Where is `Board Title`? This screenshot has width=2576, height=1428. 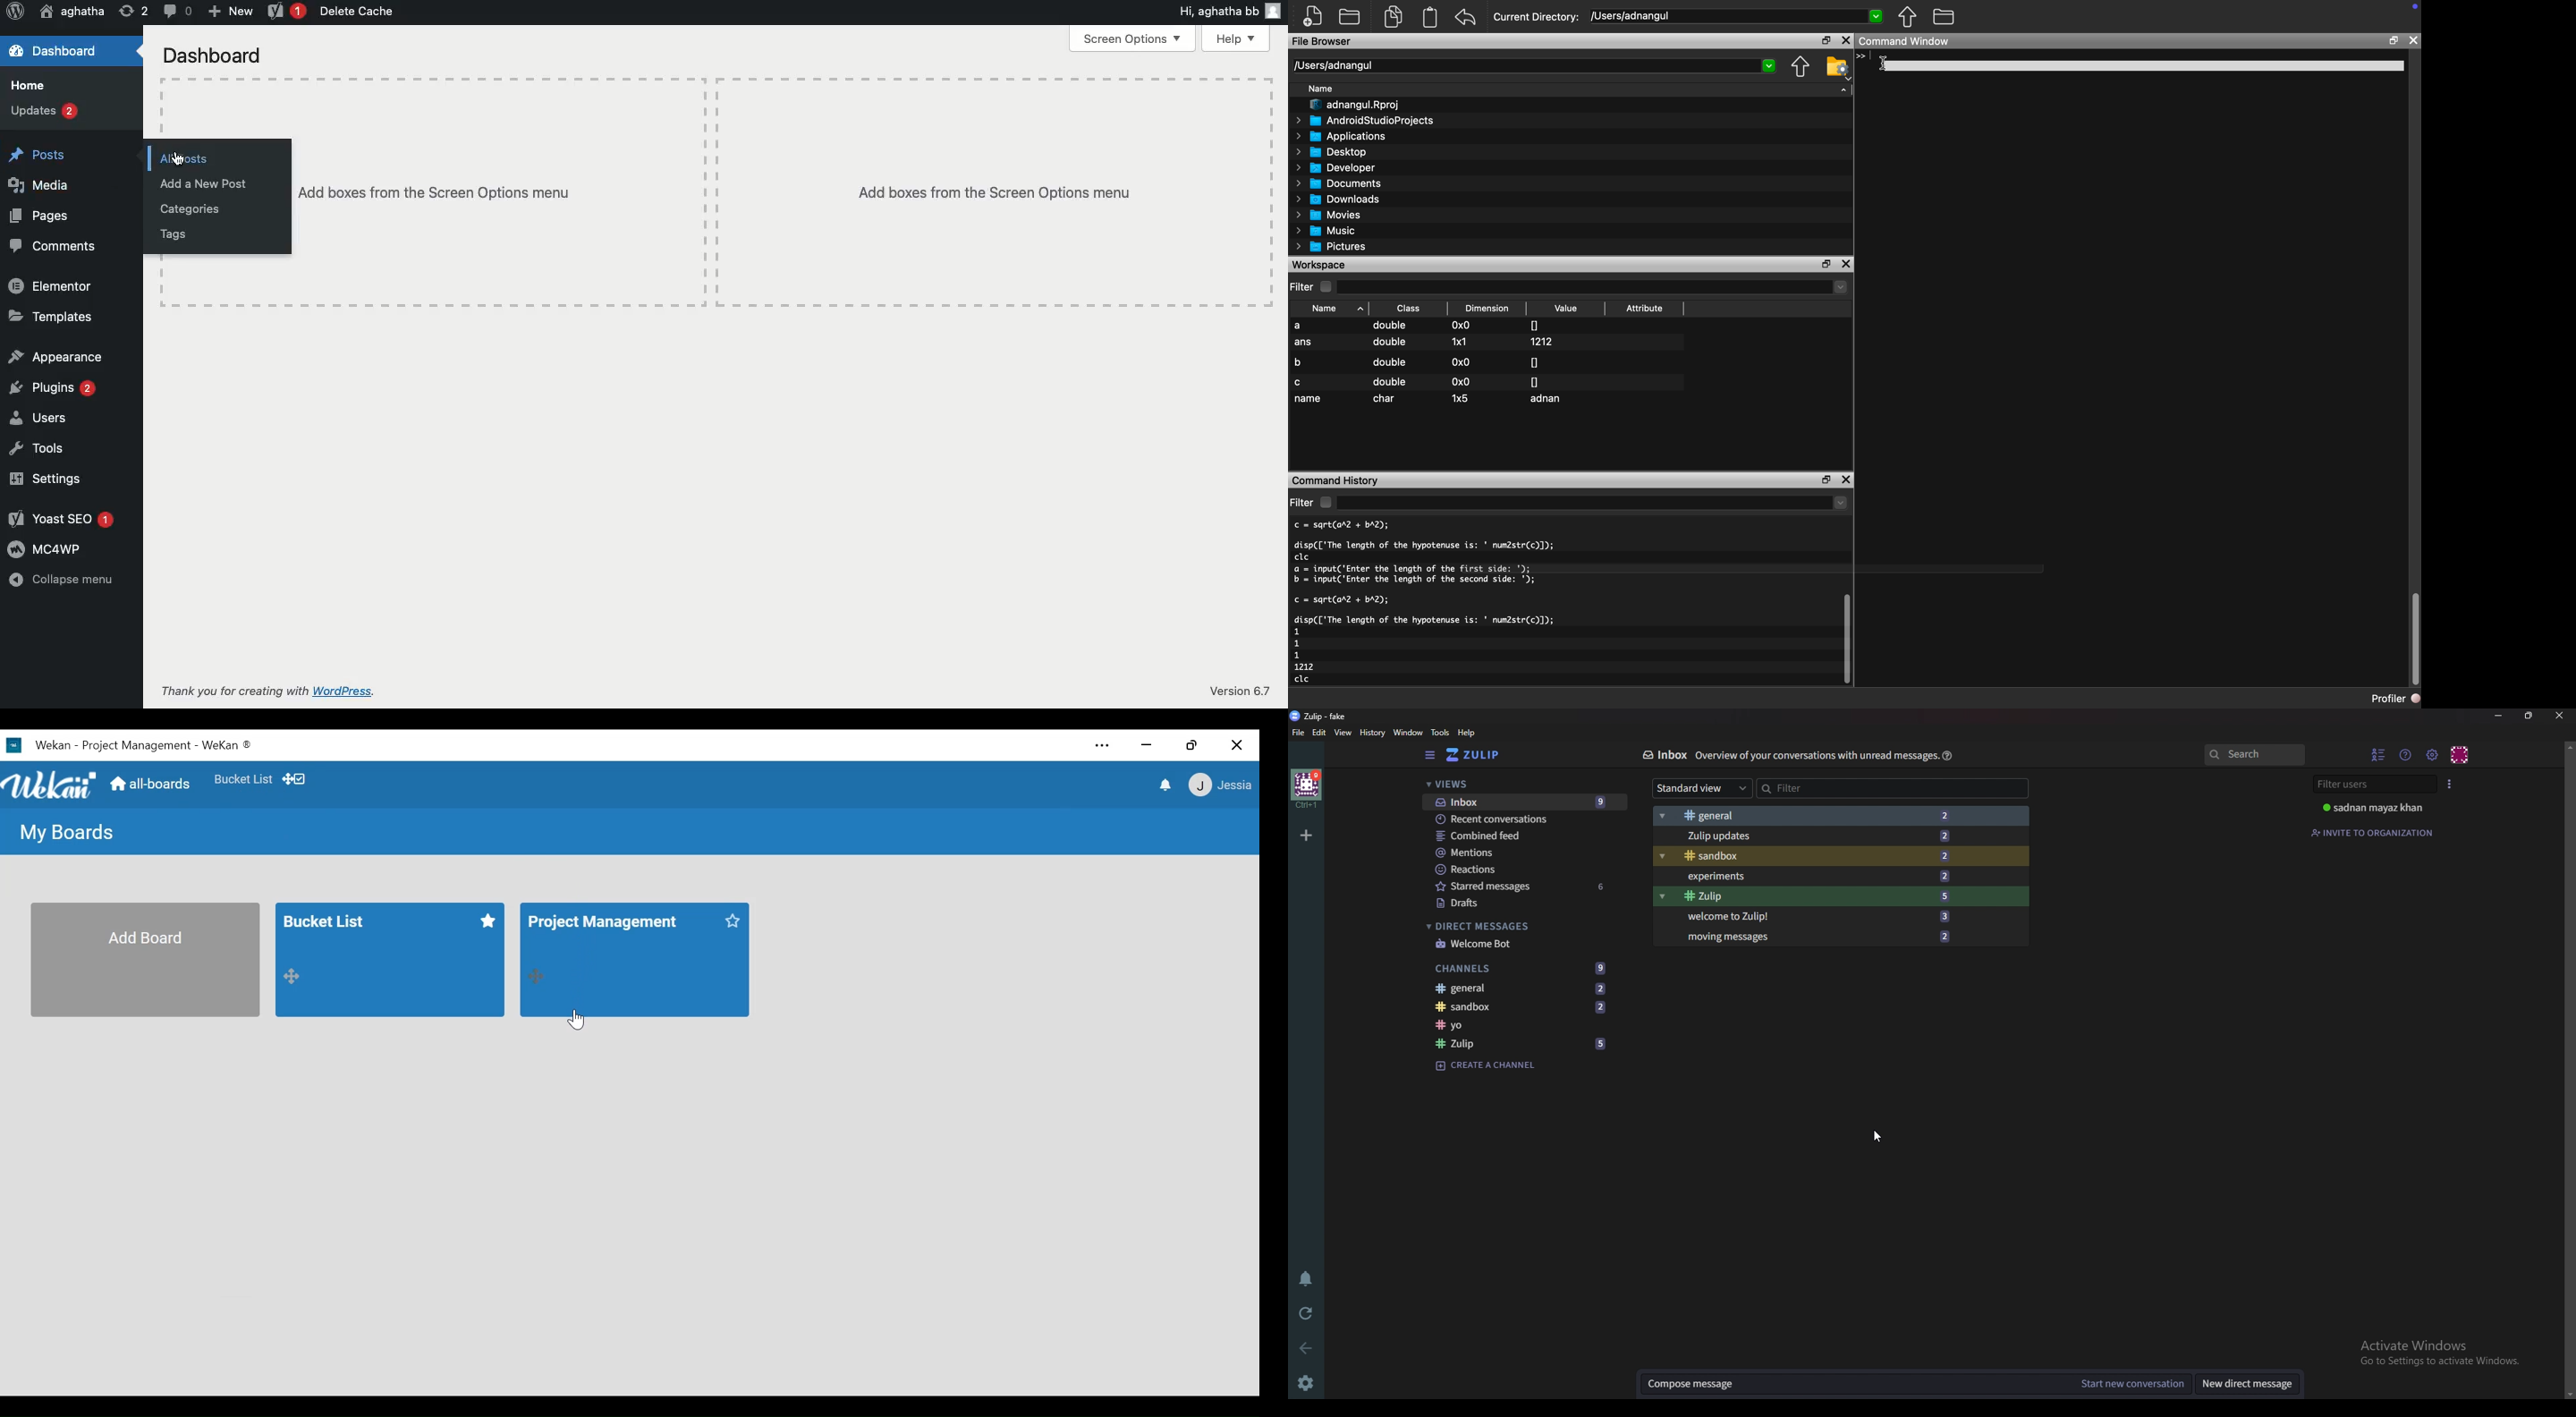
Board Title is located at coordinates (169, 747).